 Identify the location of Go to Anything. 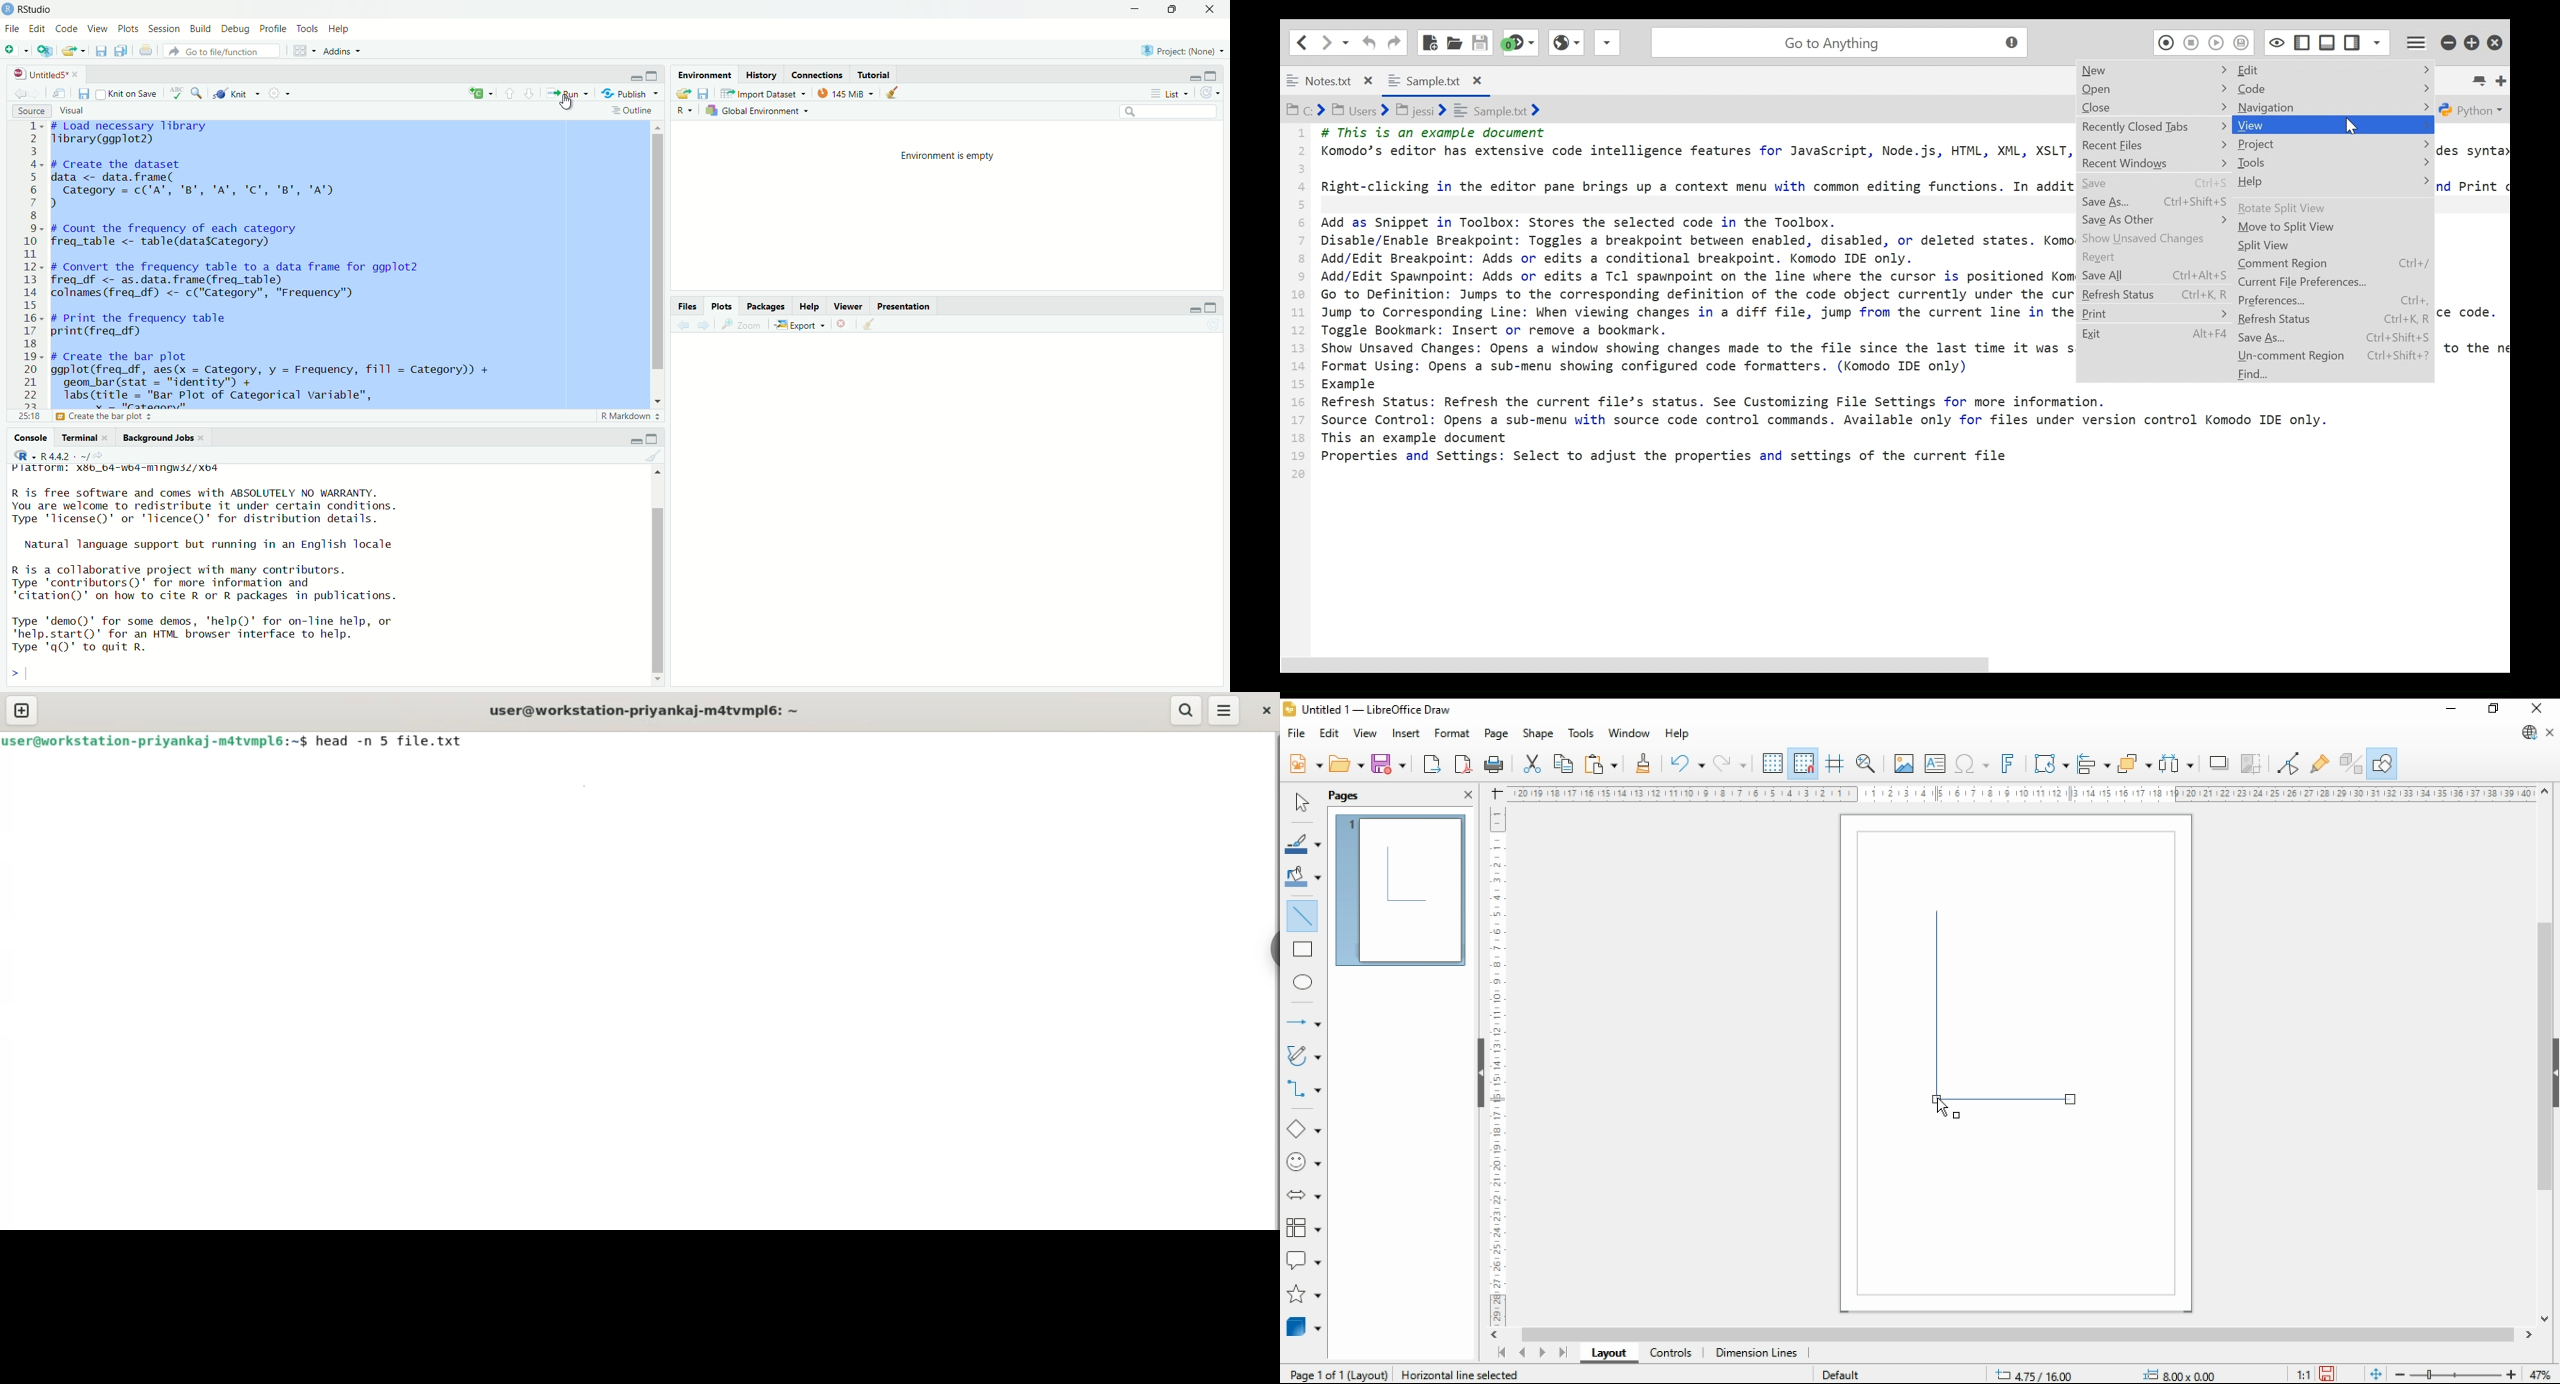
(1843, 42).